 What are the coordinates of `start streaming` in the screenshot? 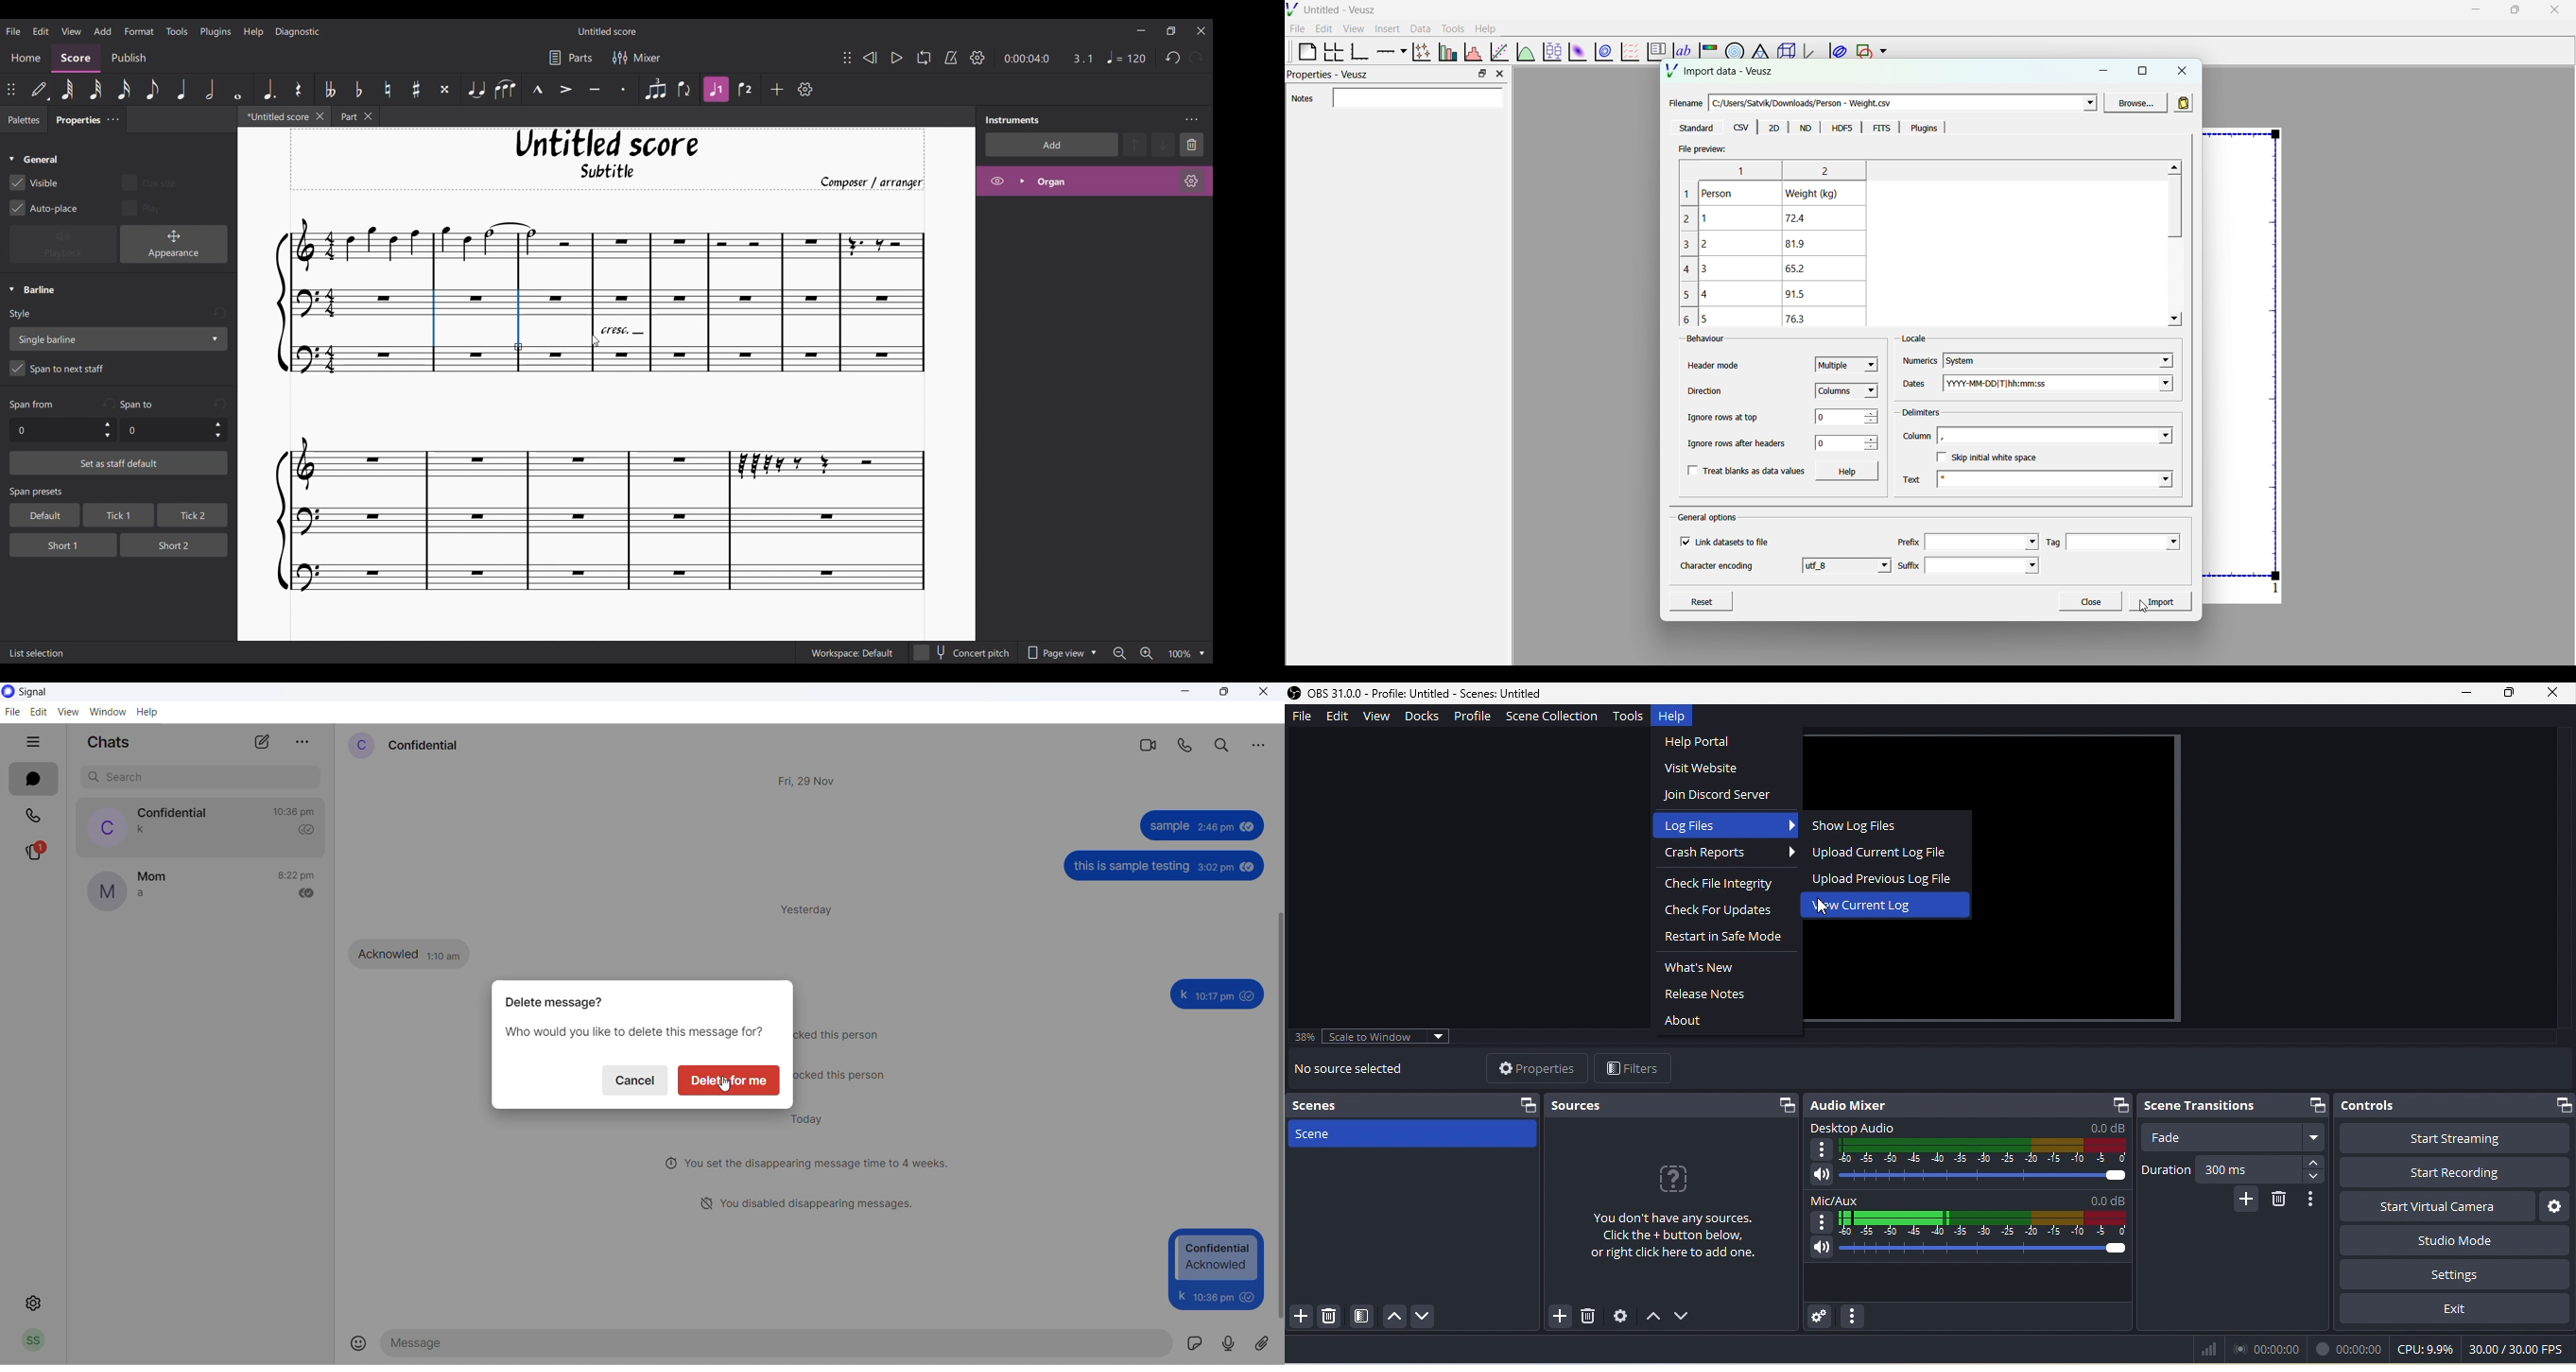 It's located at (2456, 1138).